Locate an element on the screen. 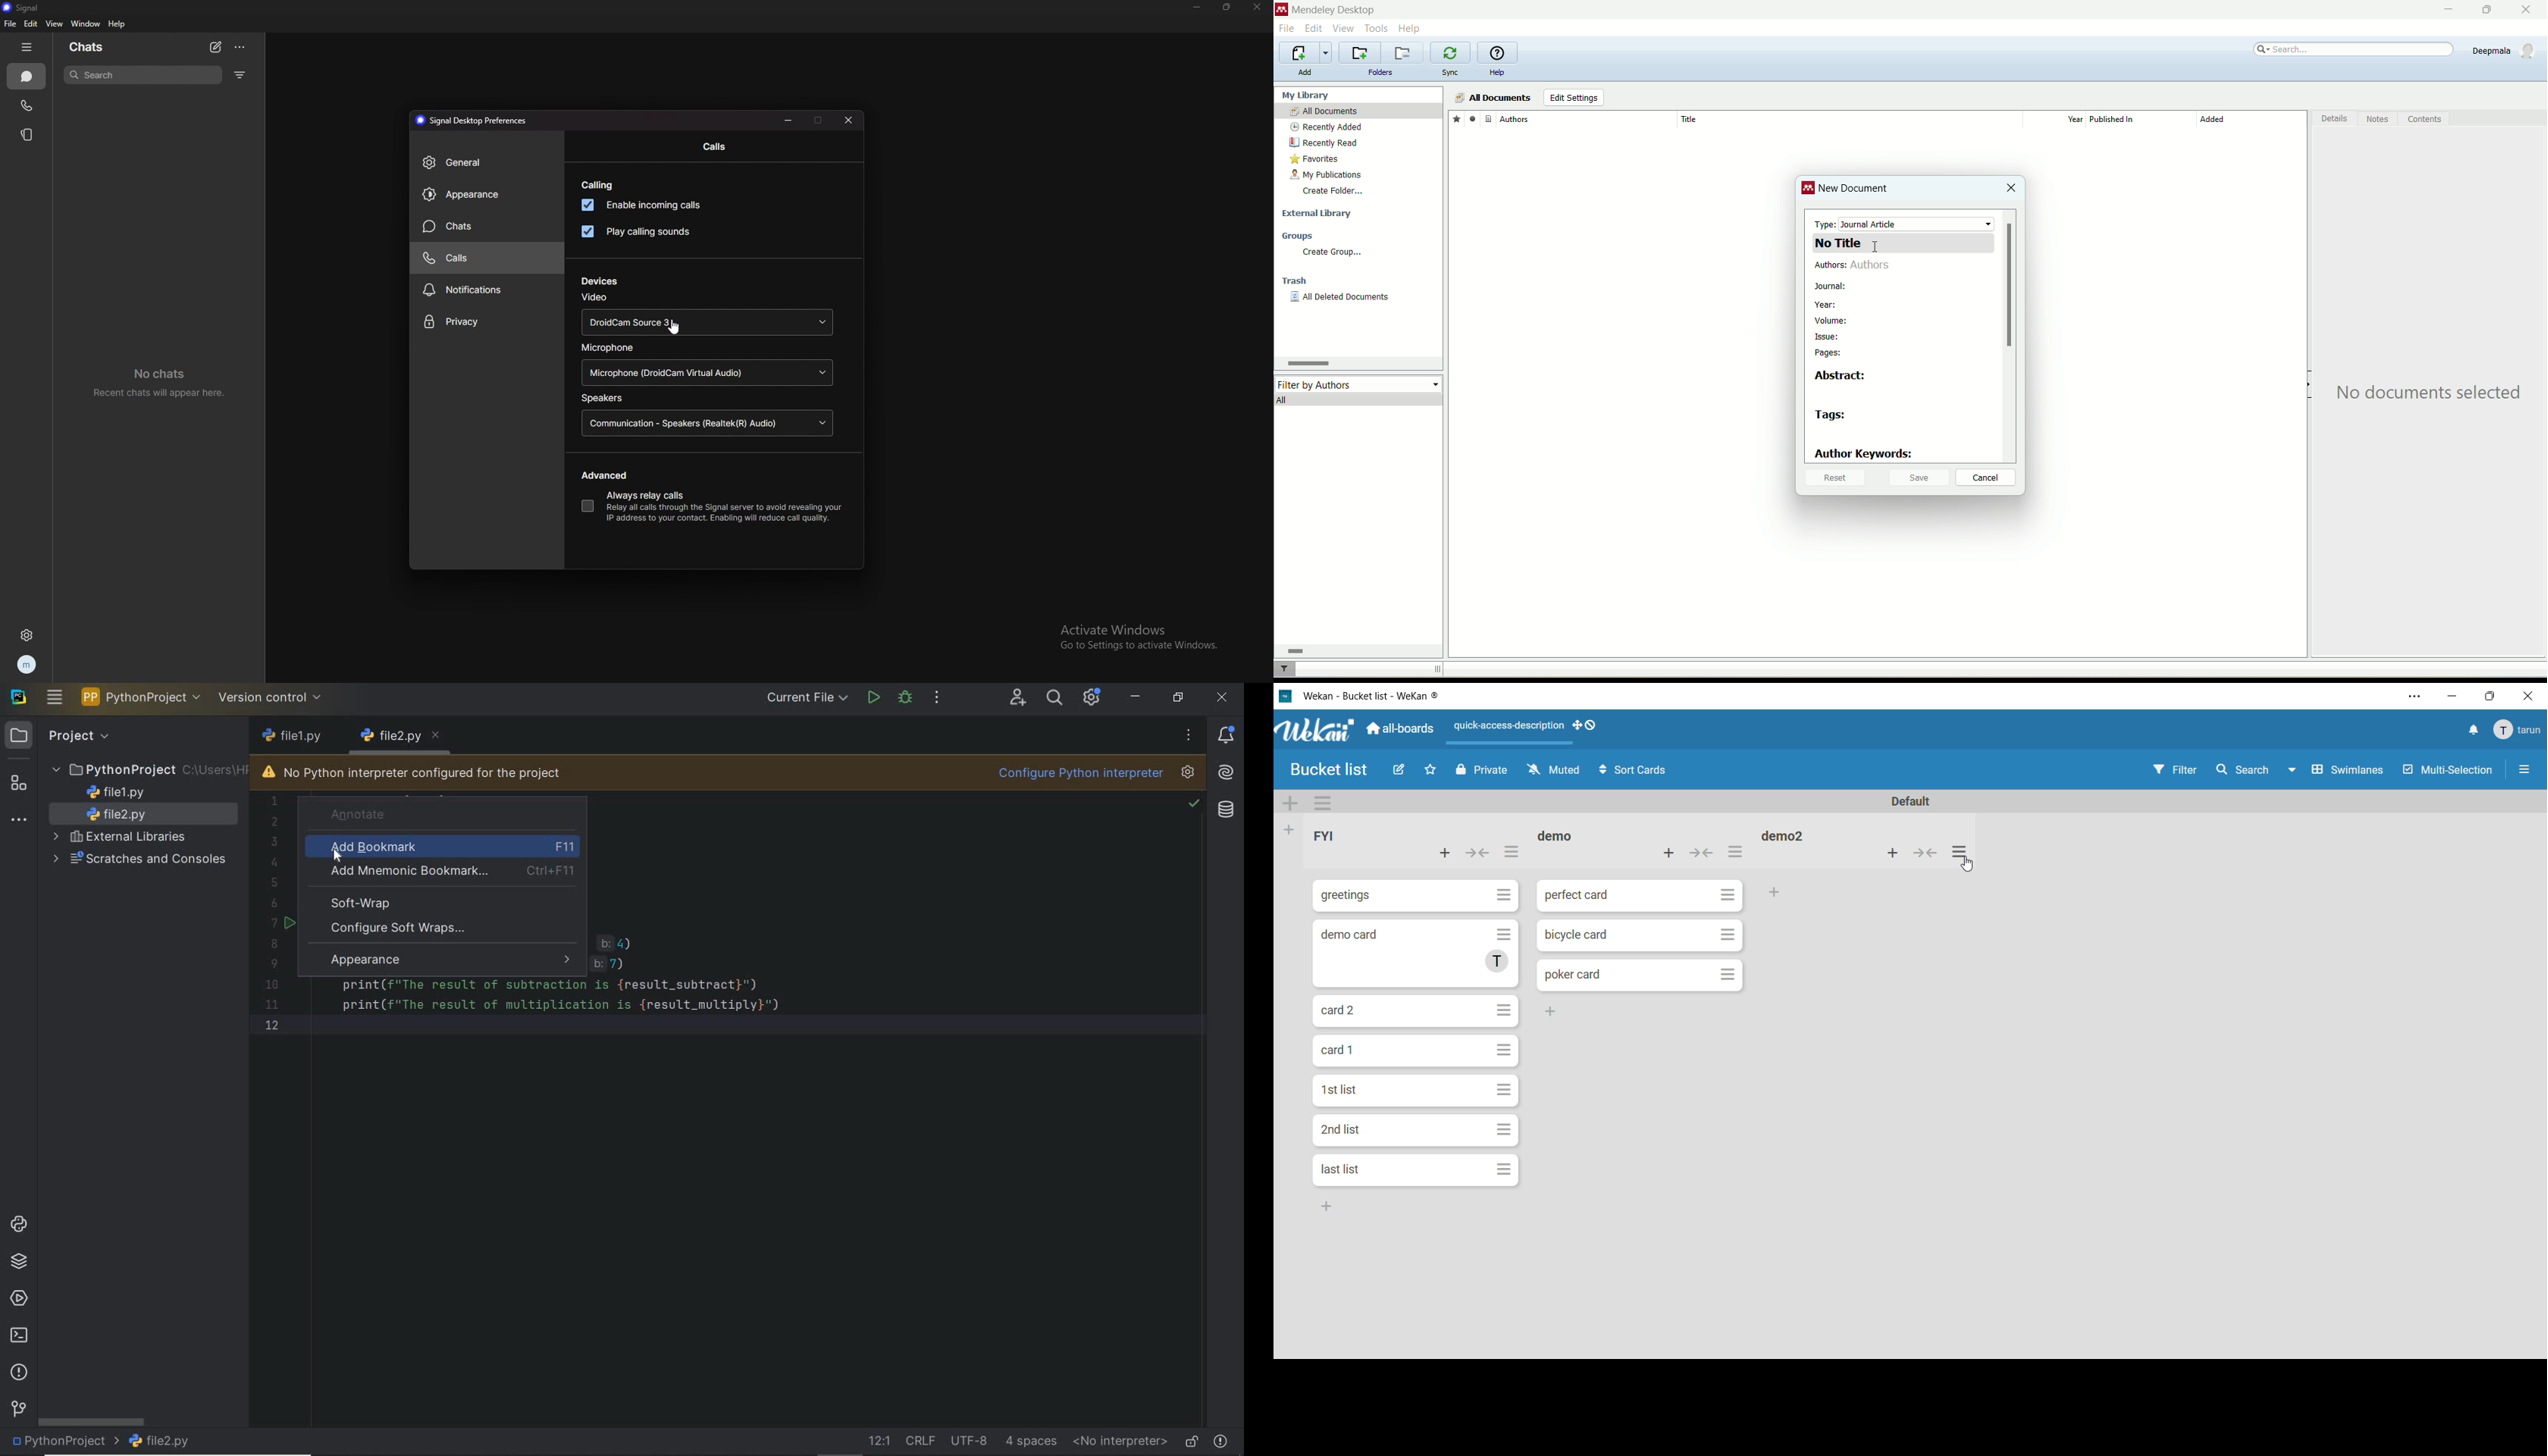 The height and width of the screenshot is (1456, 2548). new chat is located at coordinates (216, 47).